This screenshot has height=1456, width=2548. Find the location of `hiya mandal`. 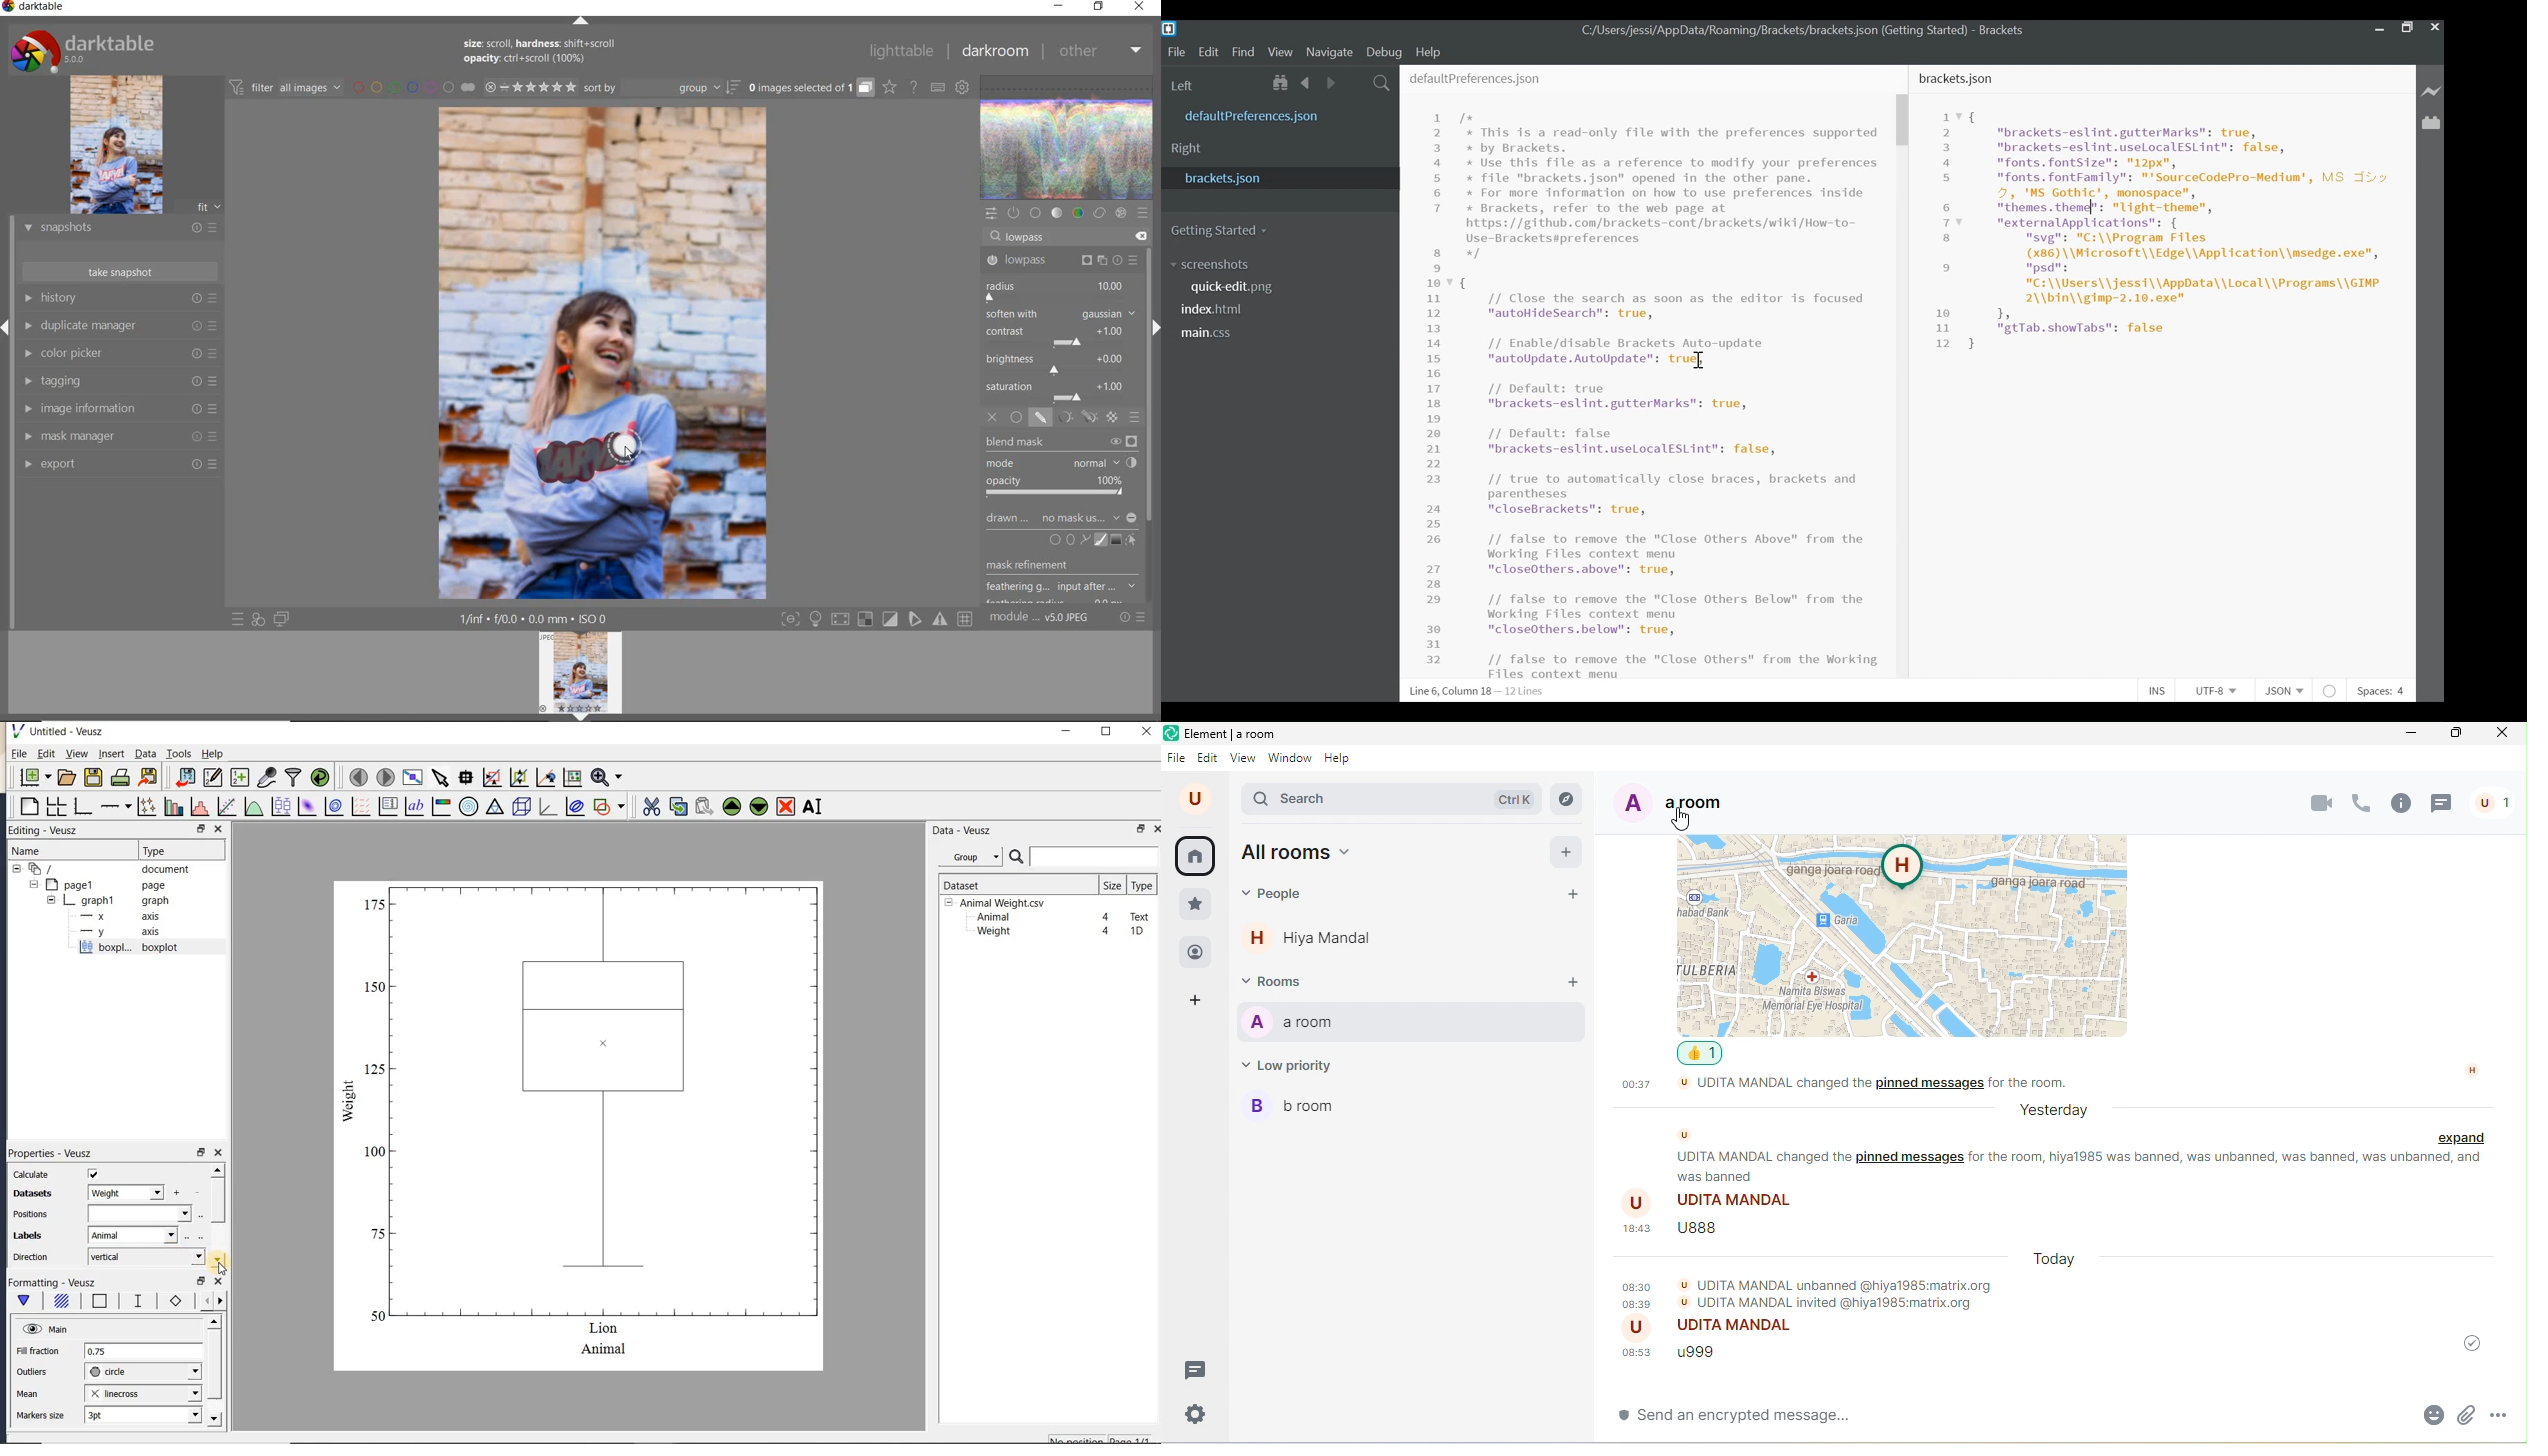

hiya mandal is located at coordinates (1318, 942).